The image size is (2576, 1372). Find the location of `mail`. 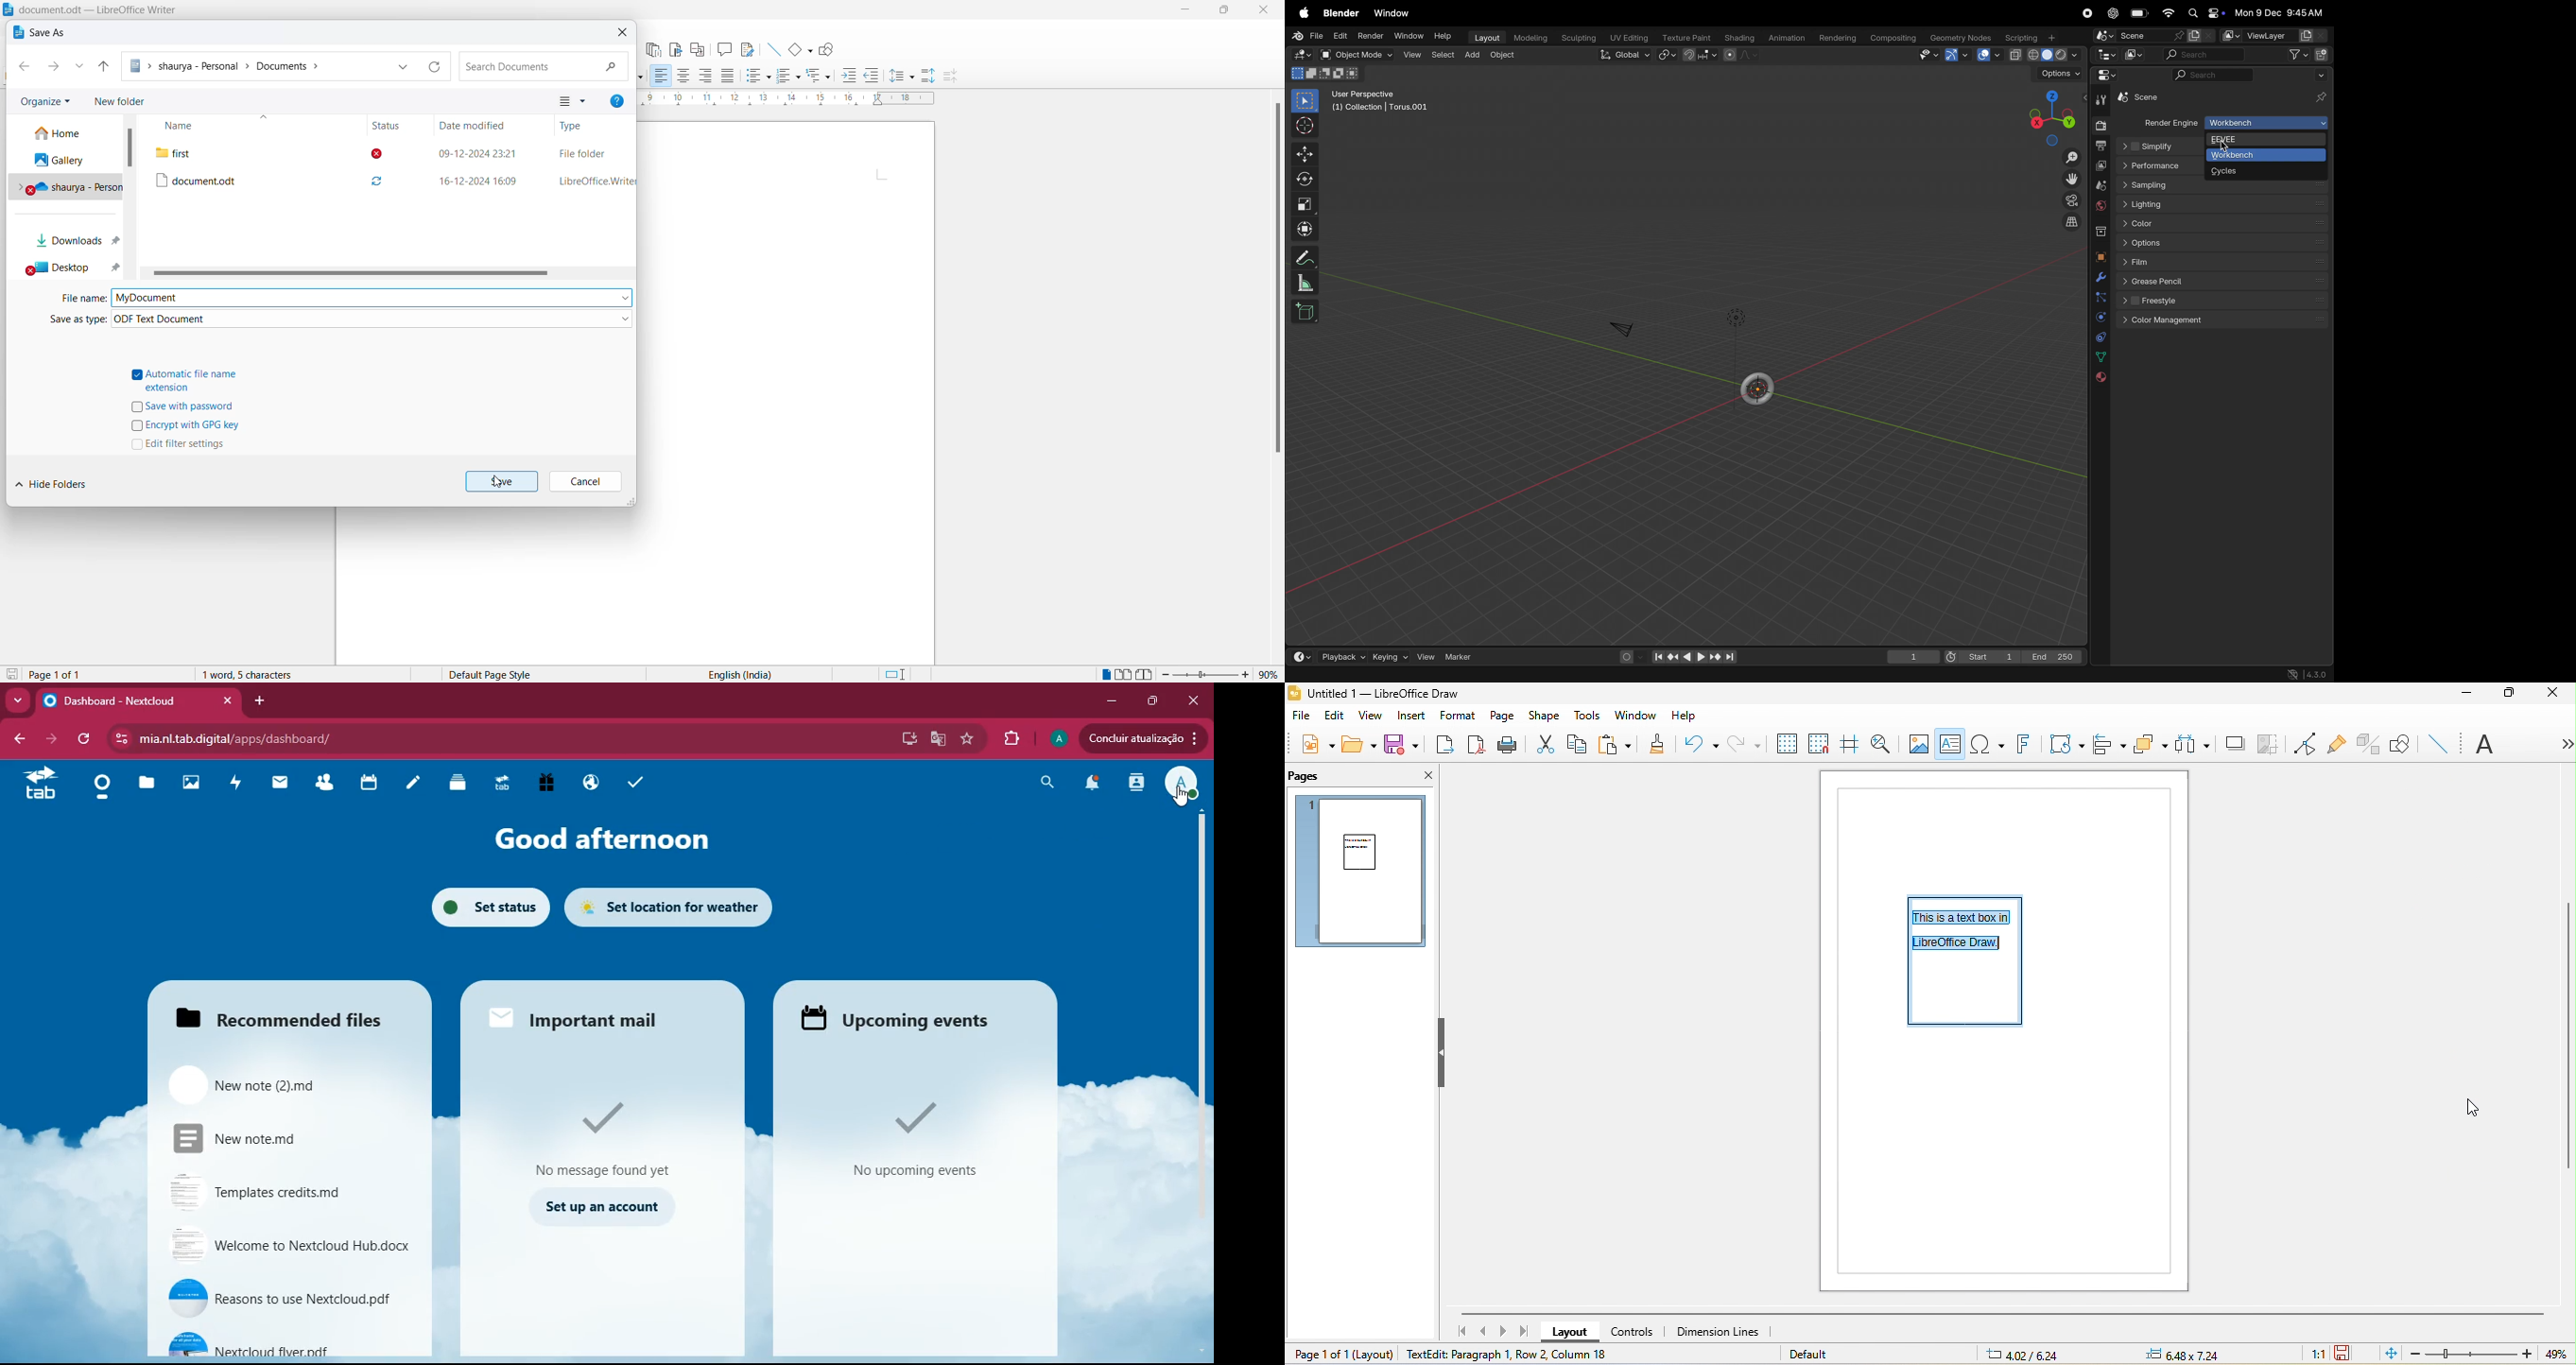

mail is located at coordinates (281, 784).